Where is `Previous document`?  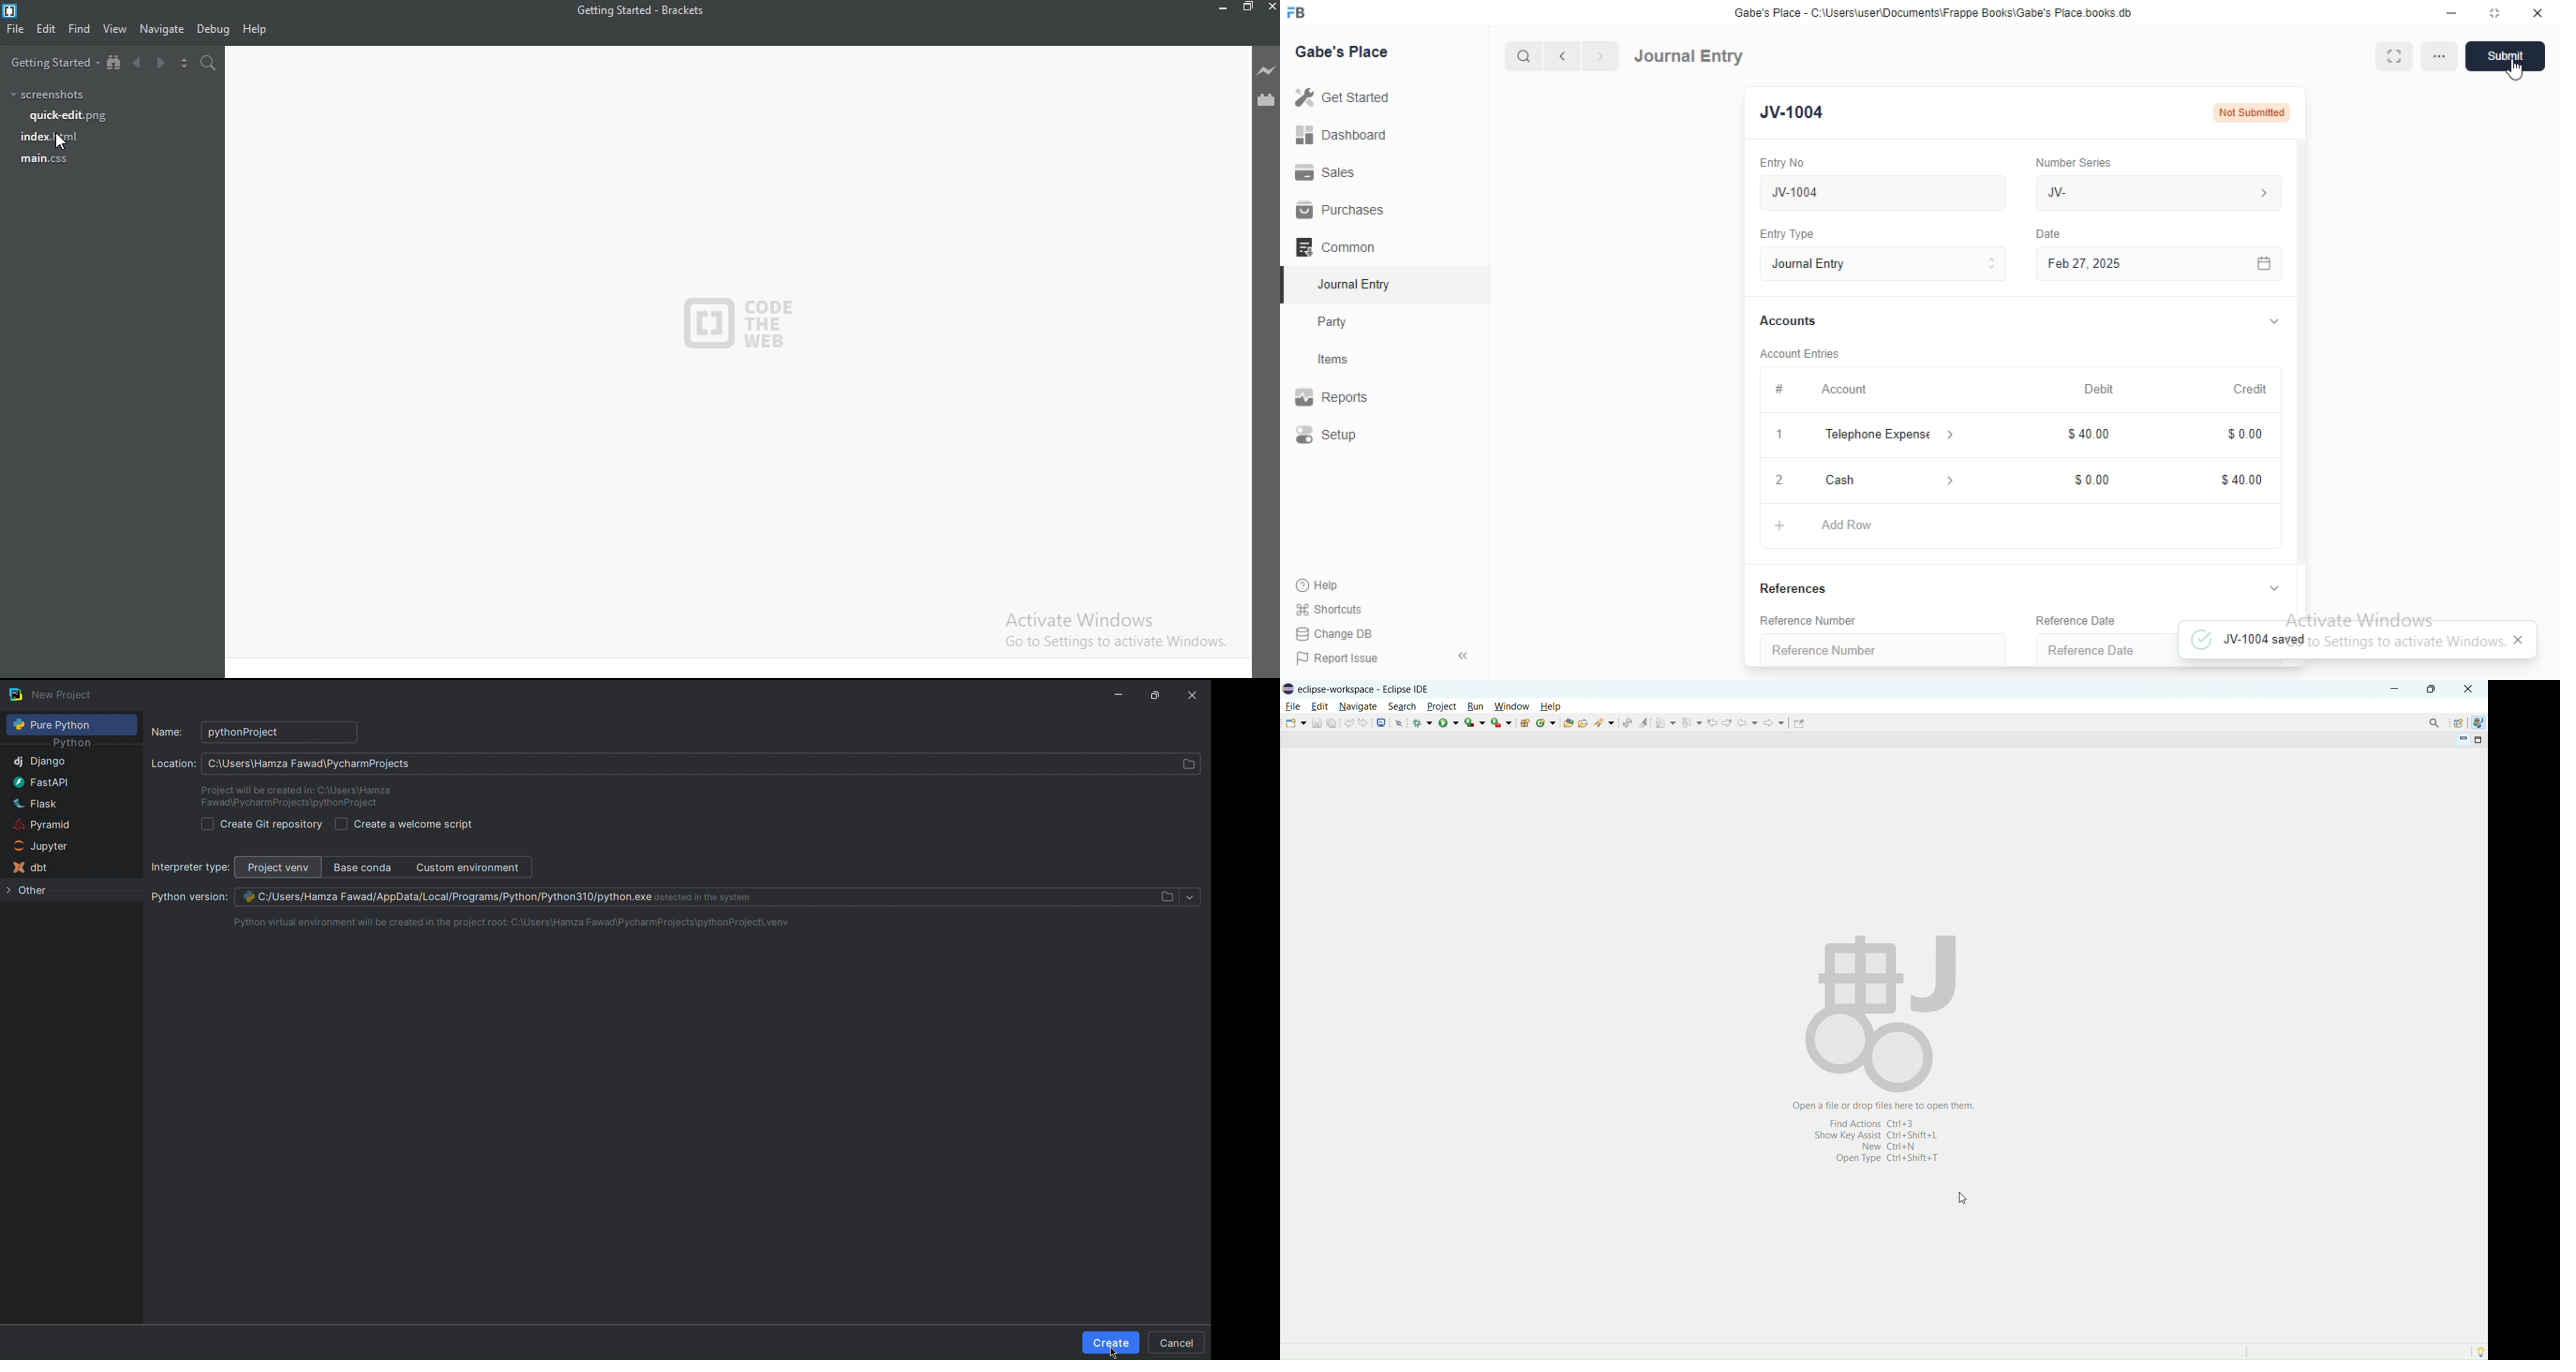 Previous document is located at coordinates (139, 64).